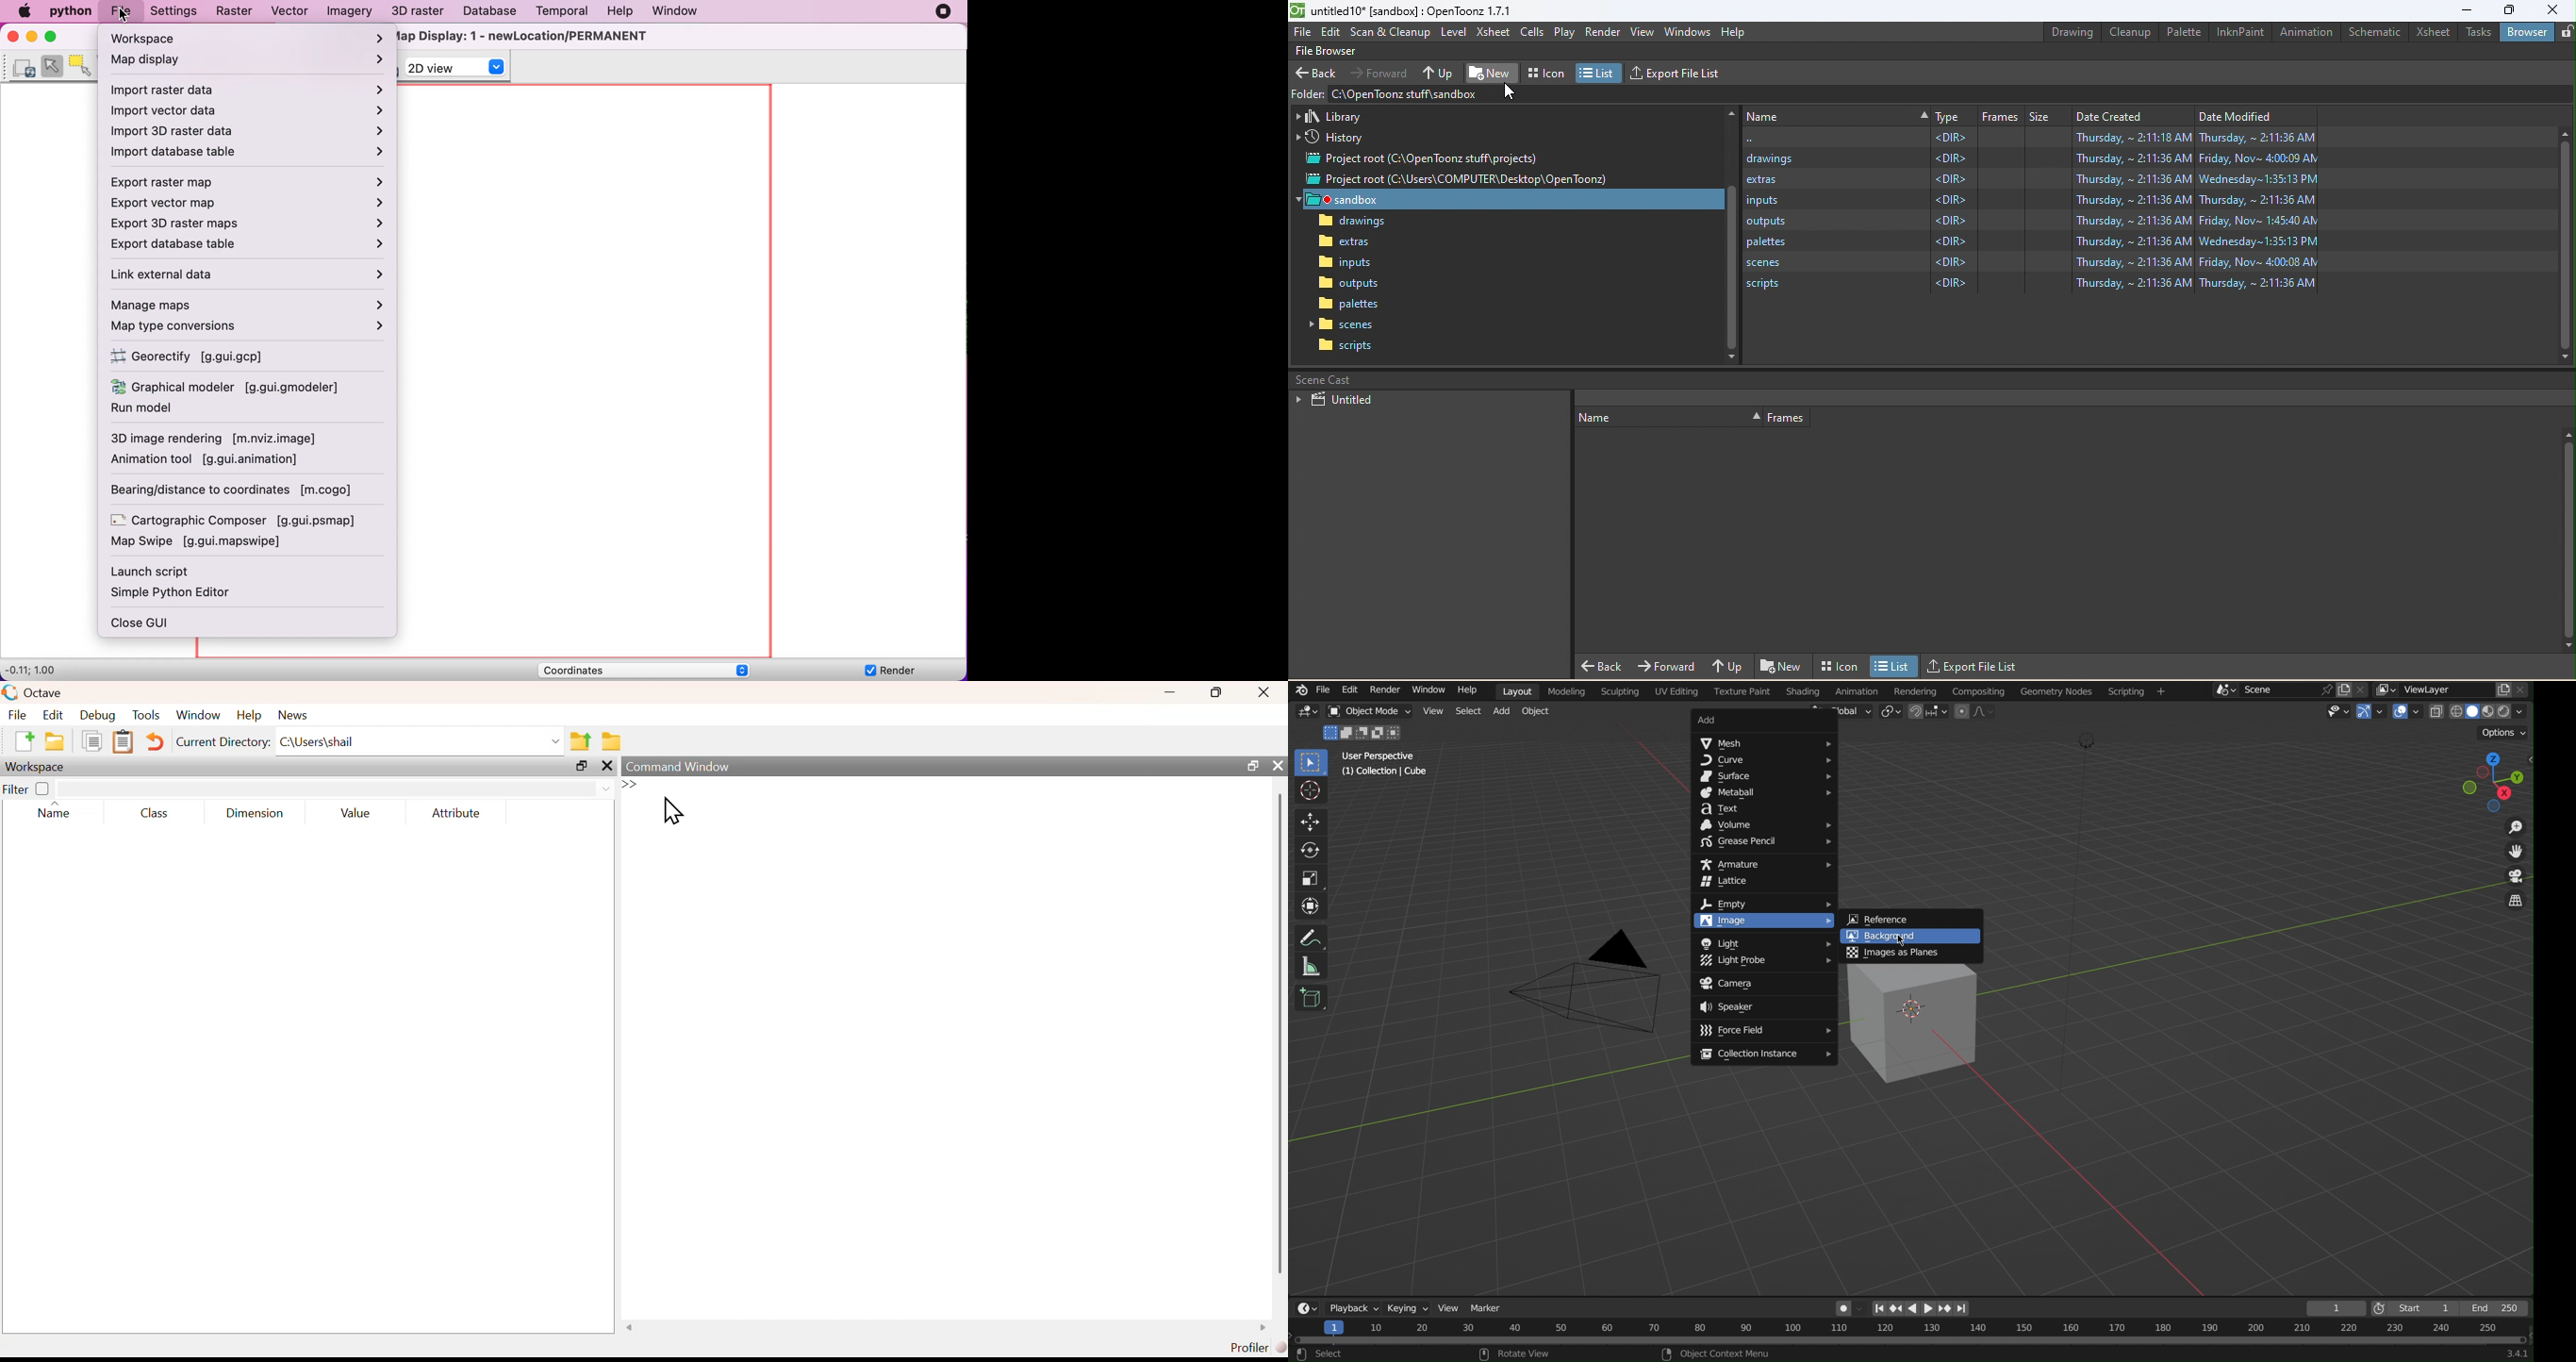 This screenshot has height=1372, width=2576. What do you see at coordinates (23, 741) in the screenshot?
I see `New File` at bounding box center [23, 741].